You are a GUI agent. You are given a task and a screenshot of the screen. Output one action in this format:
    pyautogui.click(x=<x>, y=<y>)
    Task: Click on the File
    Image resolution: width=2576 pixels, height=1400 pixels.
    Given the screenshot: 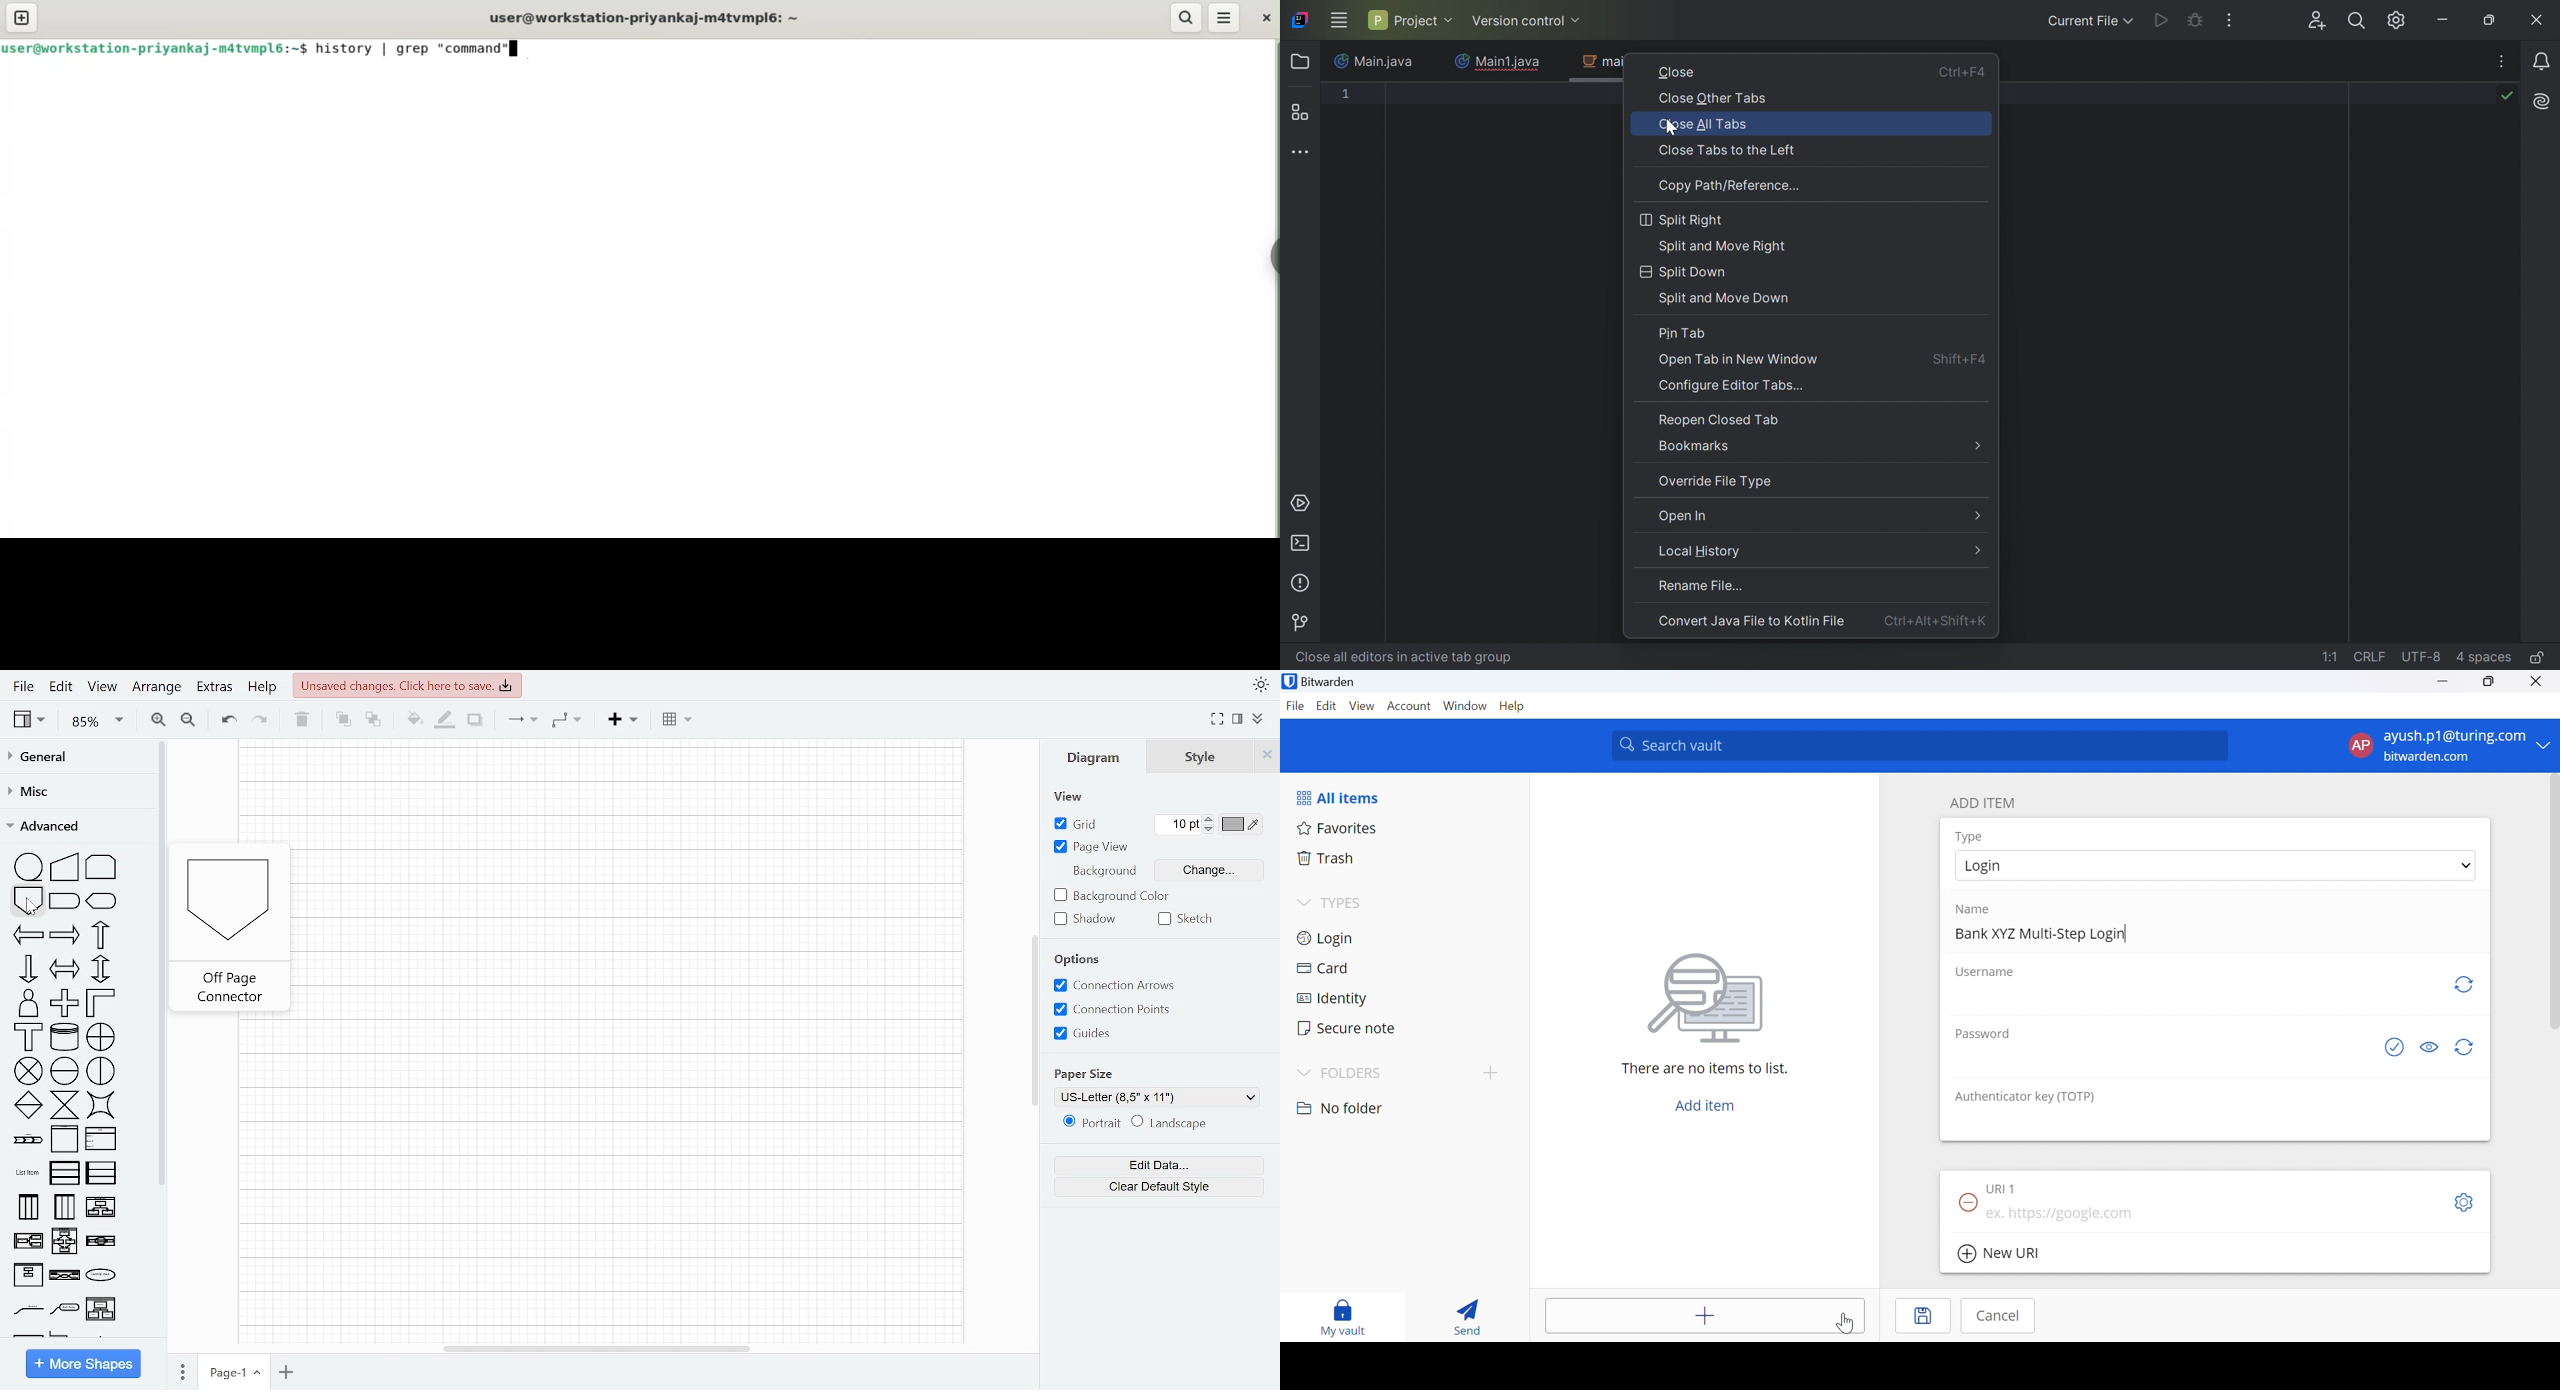 What is the action you would take?
    pyautogui.click(x=25, y=686)
    